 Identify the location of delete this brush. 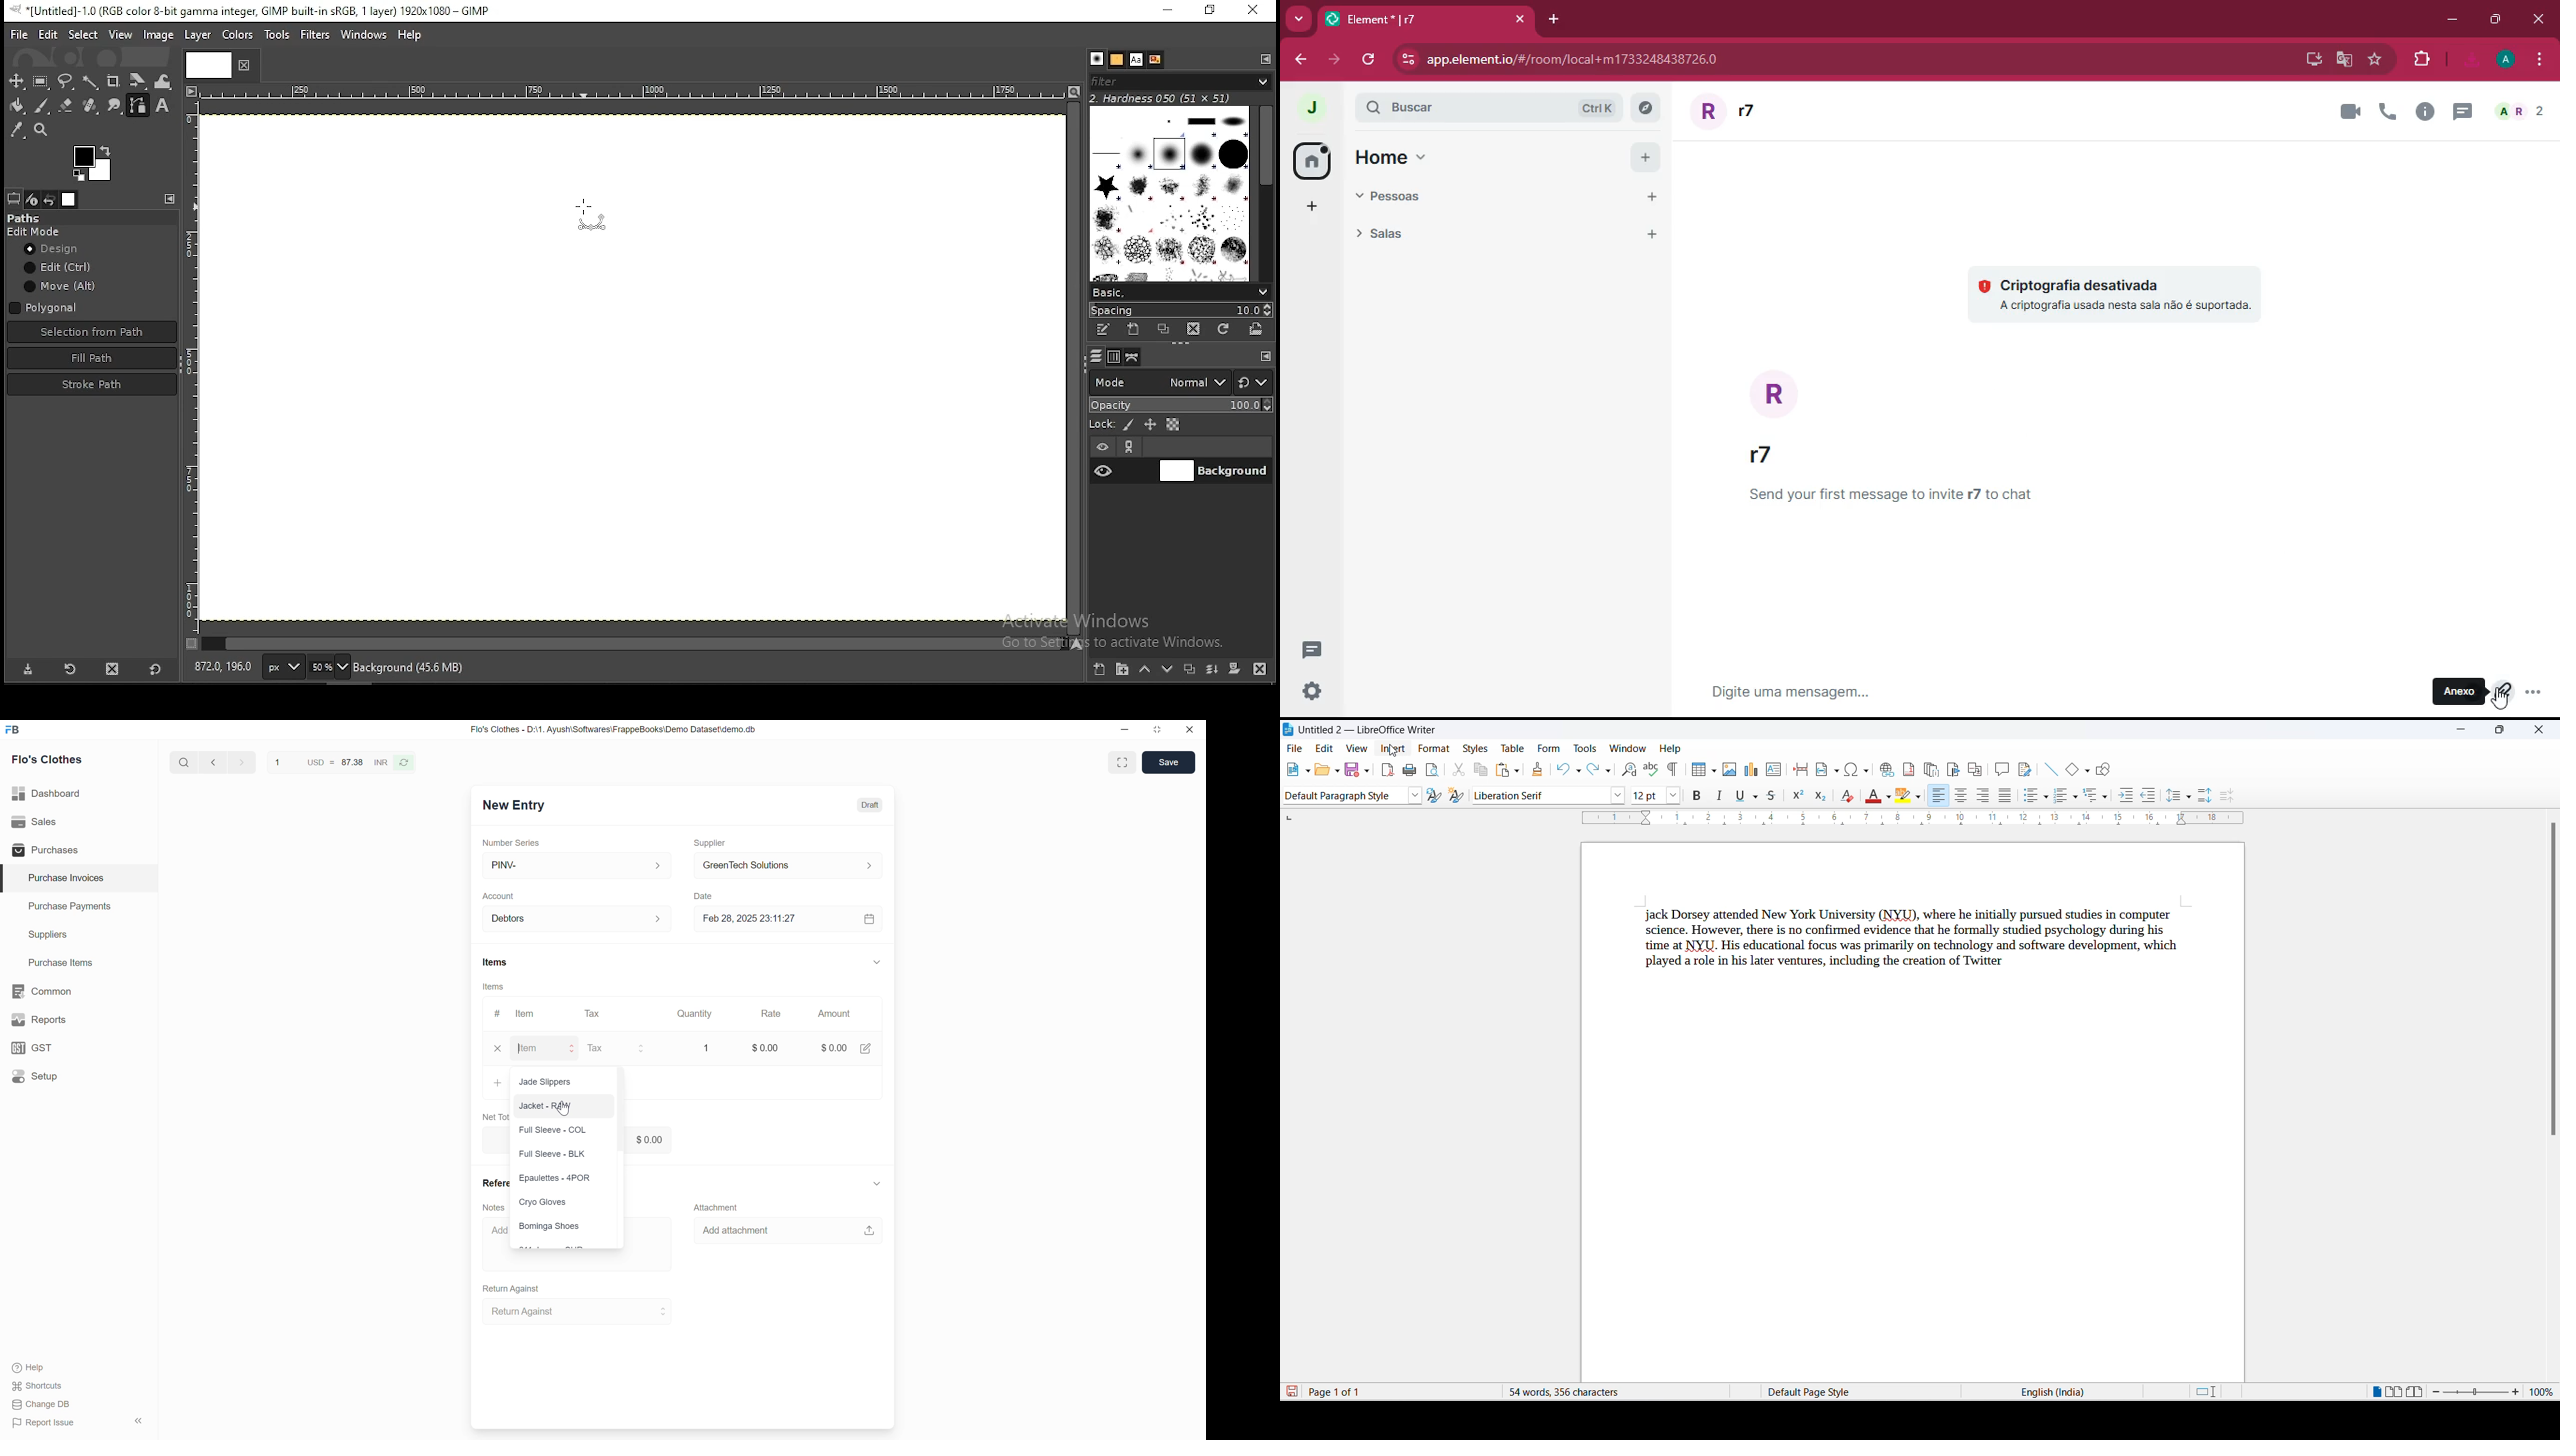
(1194, 329).